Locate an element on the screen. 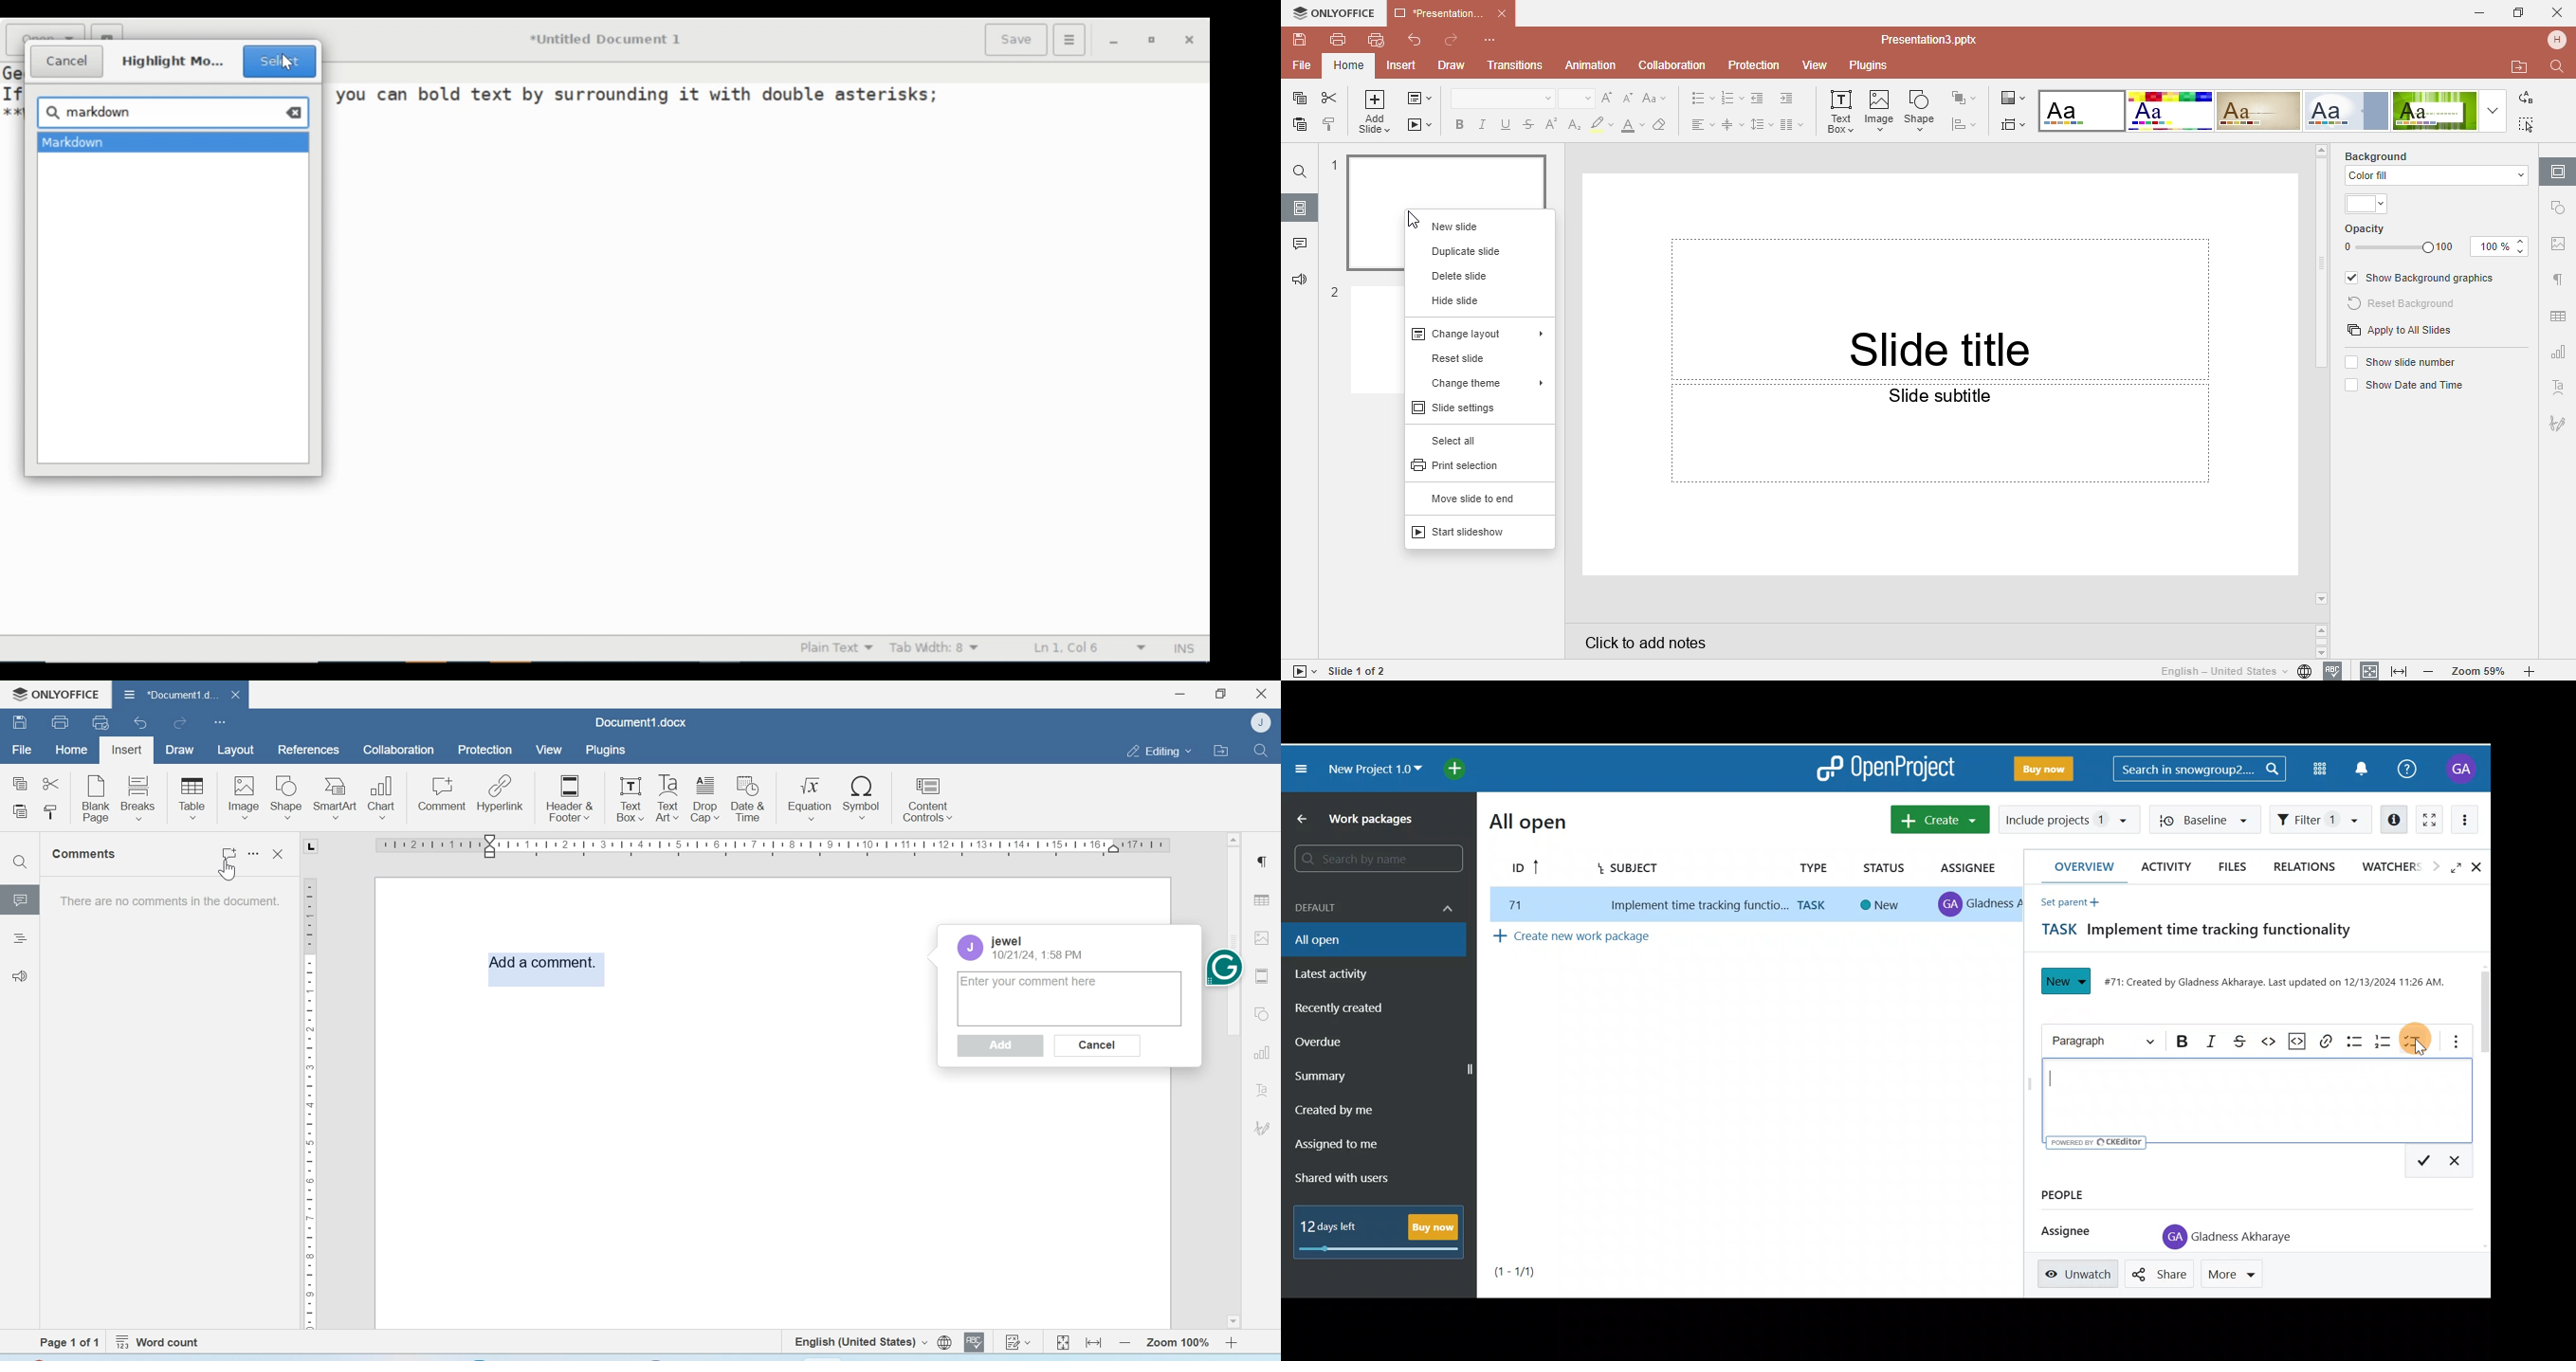  Zoom in is located at coordinates (2533, 672).